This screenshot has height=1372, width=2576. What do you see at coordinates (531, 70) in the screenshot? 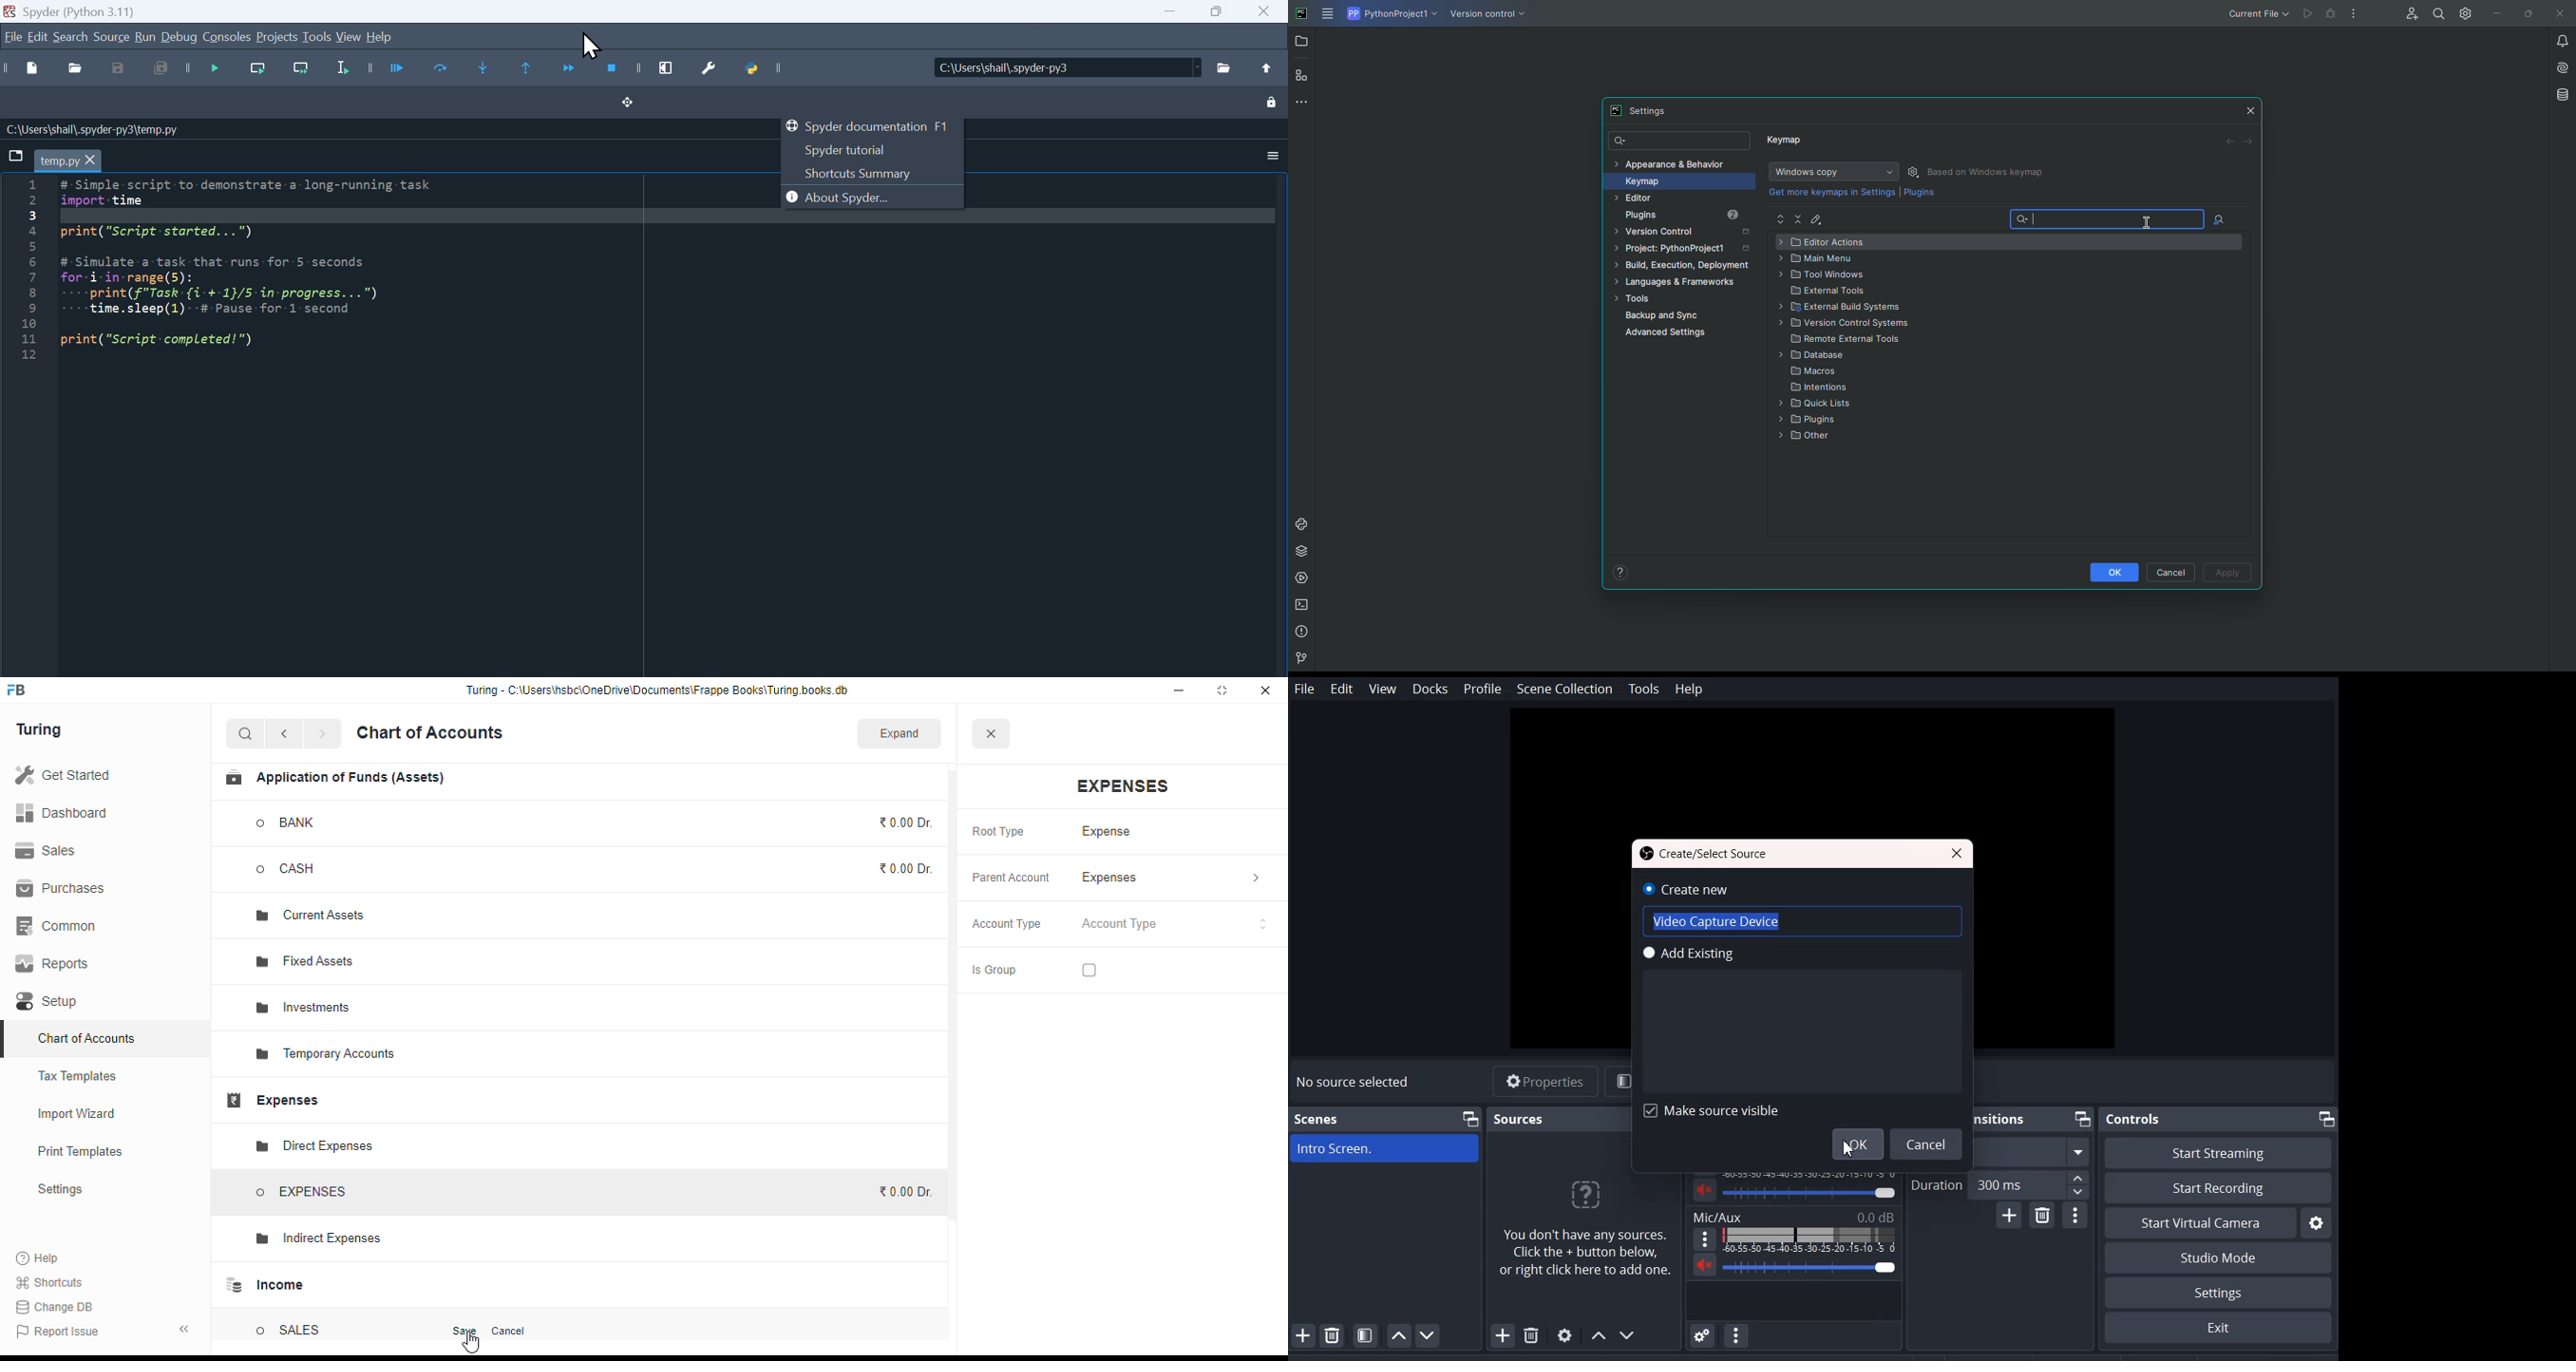
I see `continue execution until same function returns` at bounding box center [531, 70].